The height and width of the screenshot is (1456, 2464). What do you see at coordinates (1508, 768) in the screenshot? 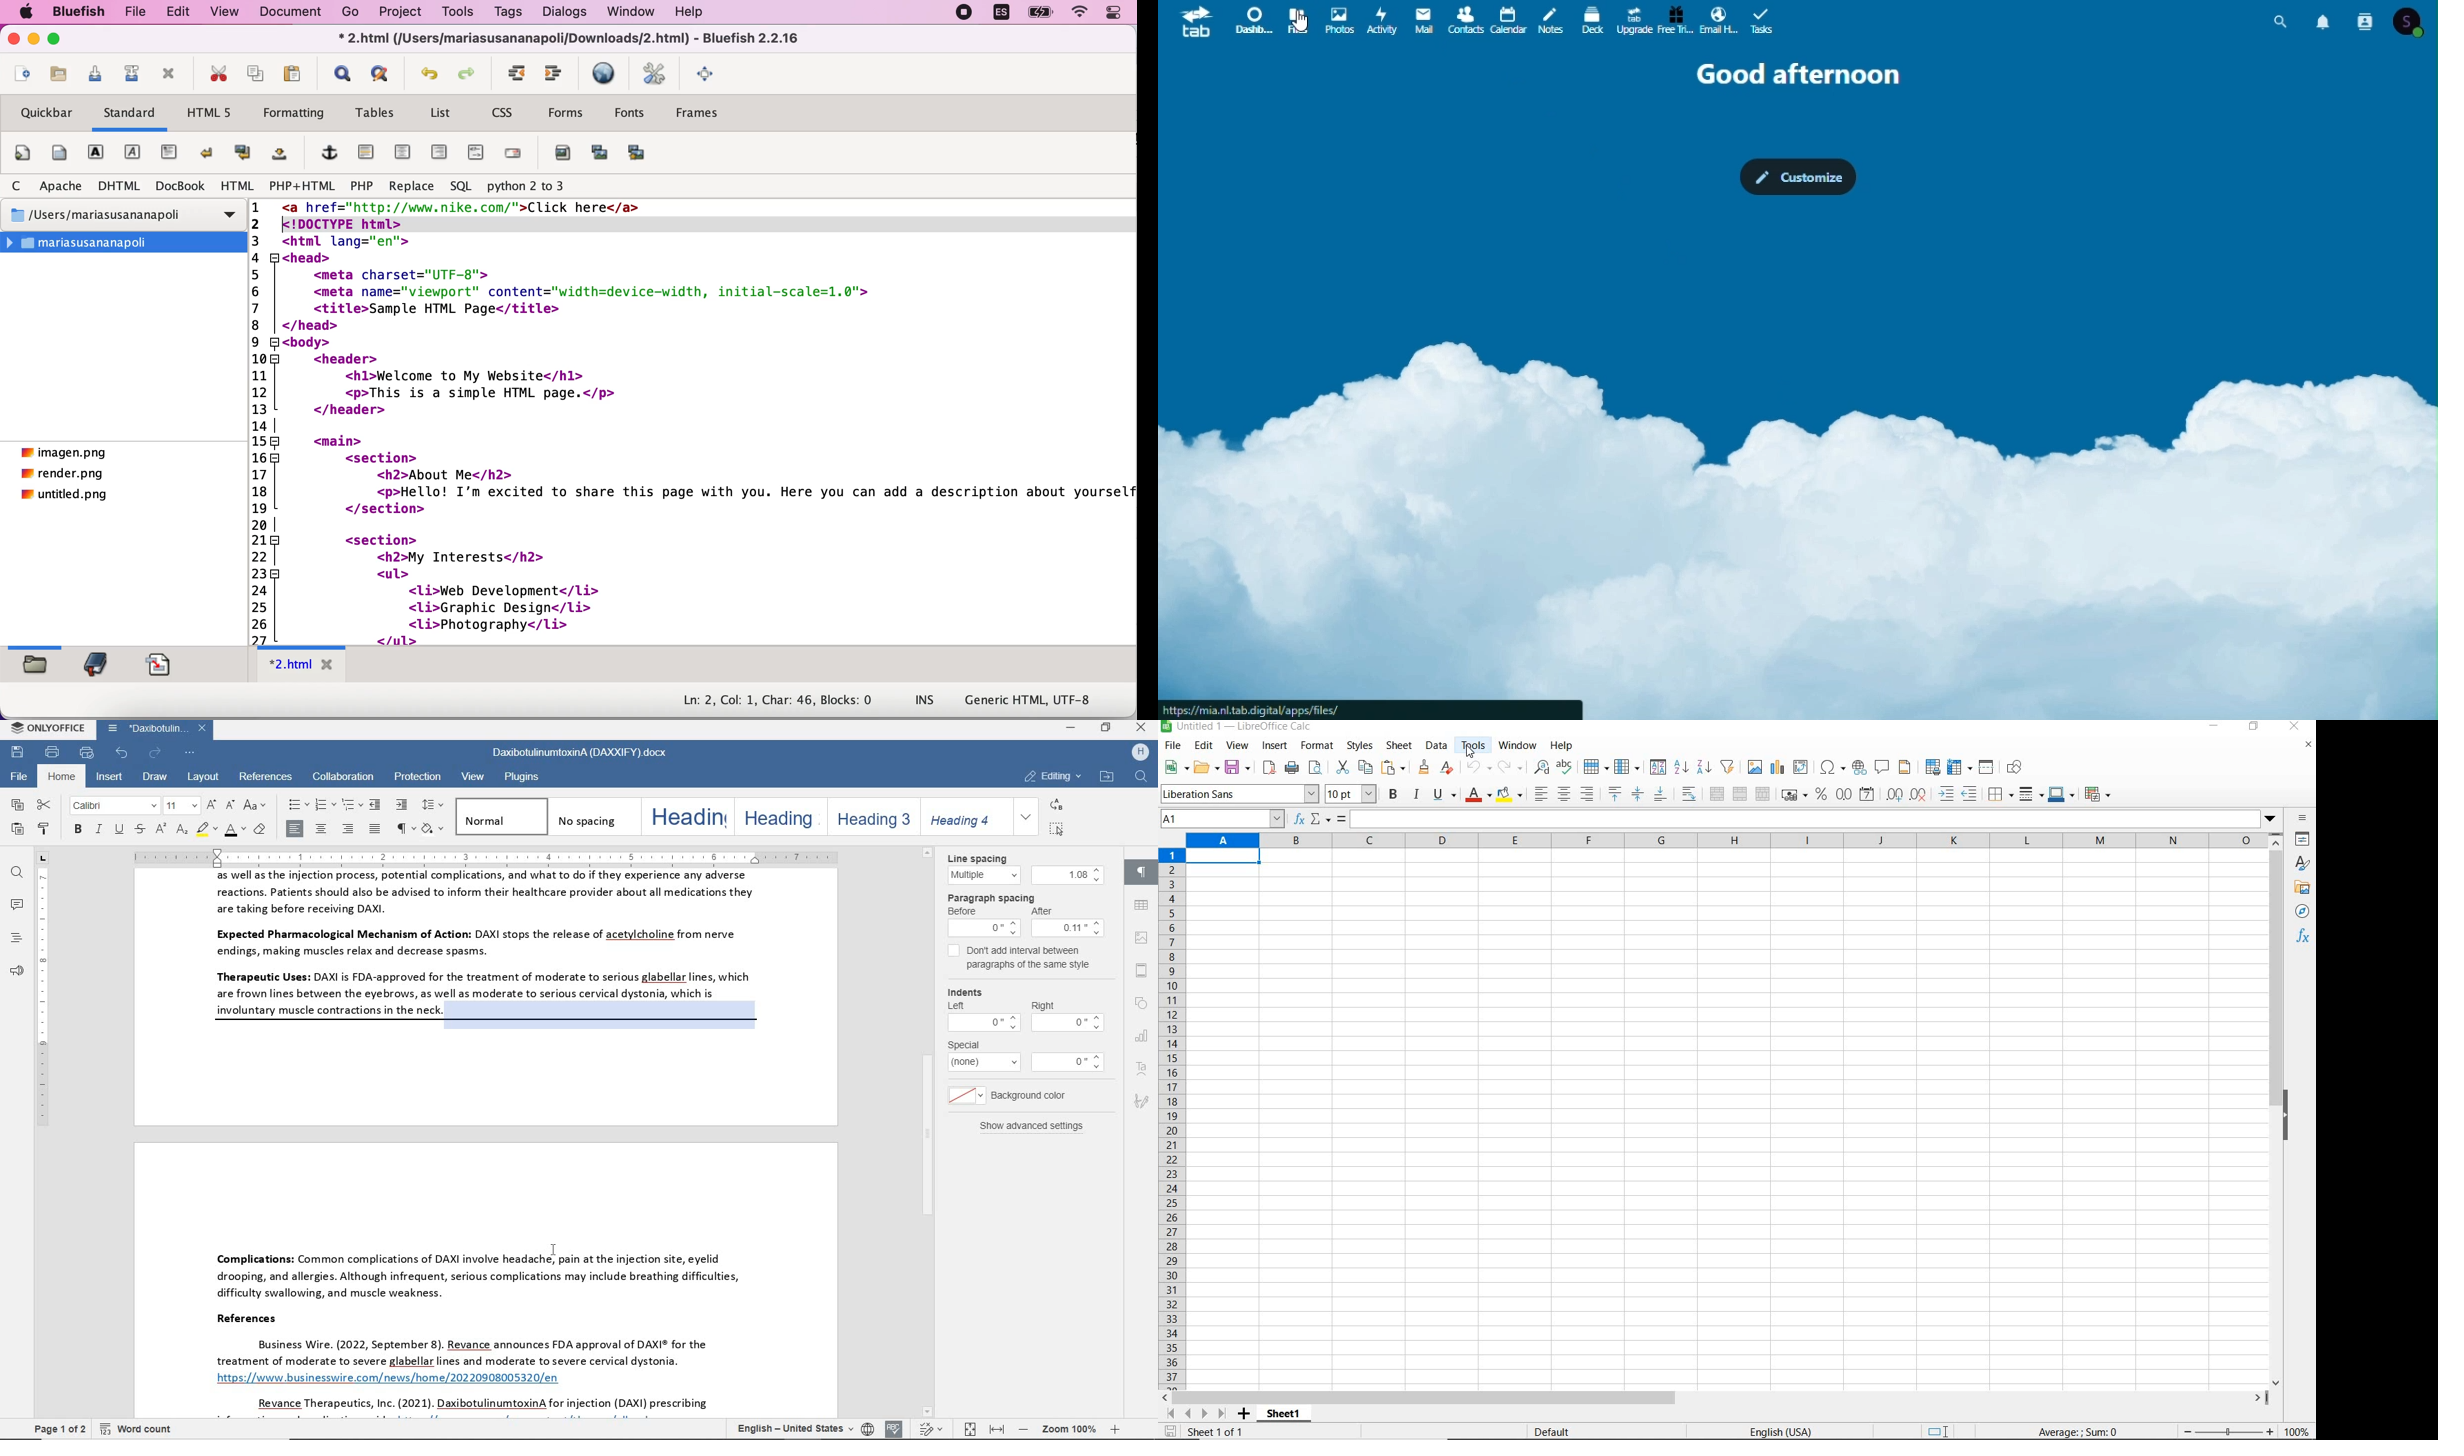
I see `redo` at bounding box center [1508, 768].